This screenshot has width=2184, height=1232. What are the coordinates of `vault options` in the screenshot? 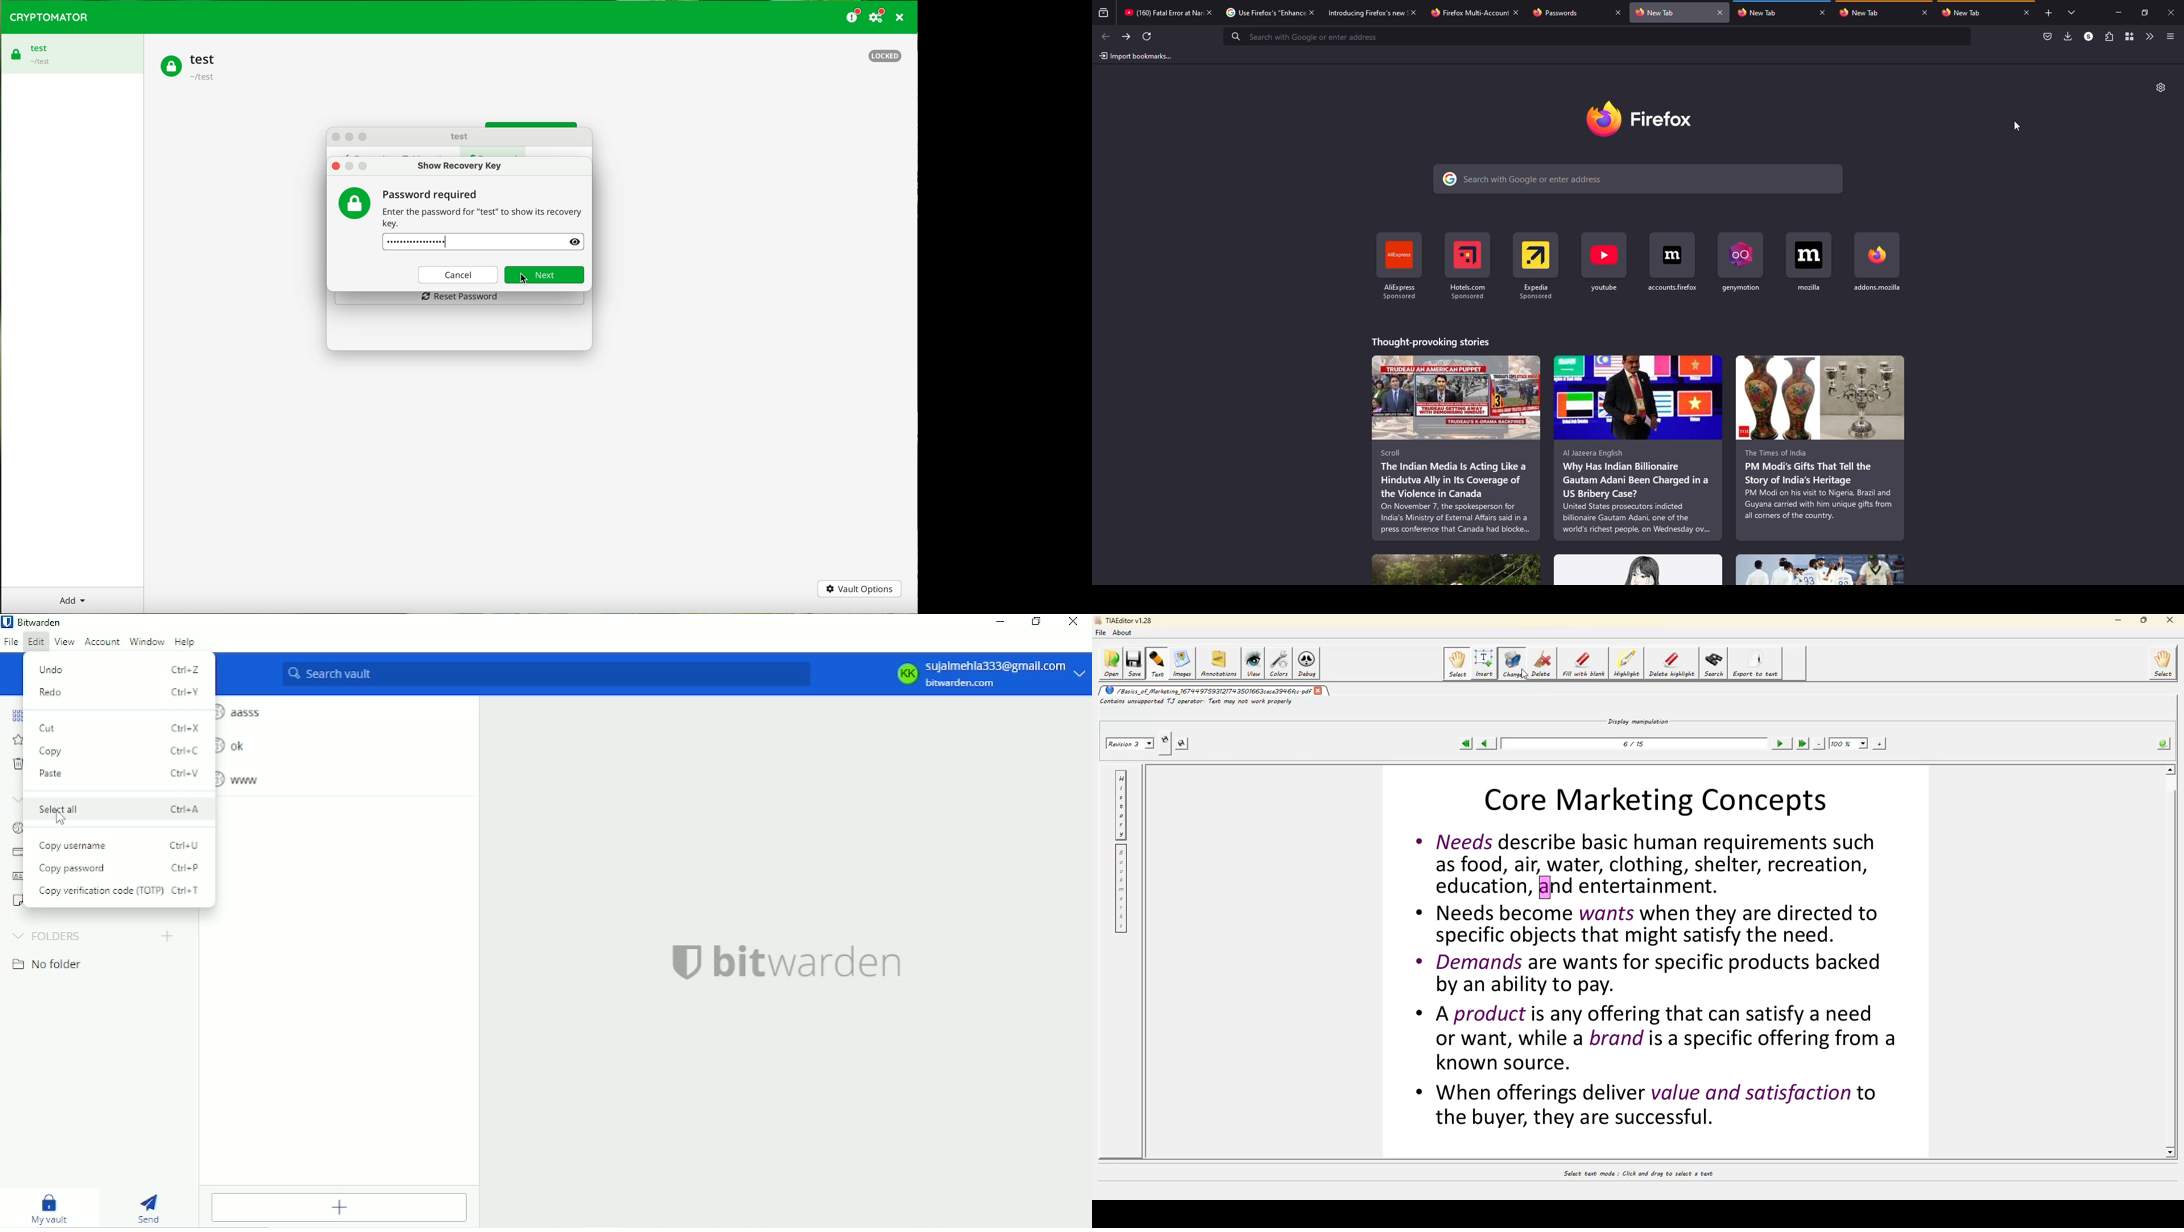 It's located at (860, 589).